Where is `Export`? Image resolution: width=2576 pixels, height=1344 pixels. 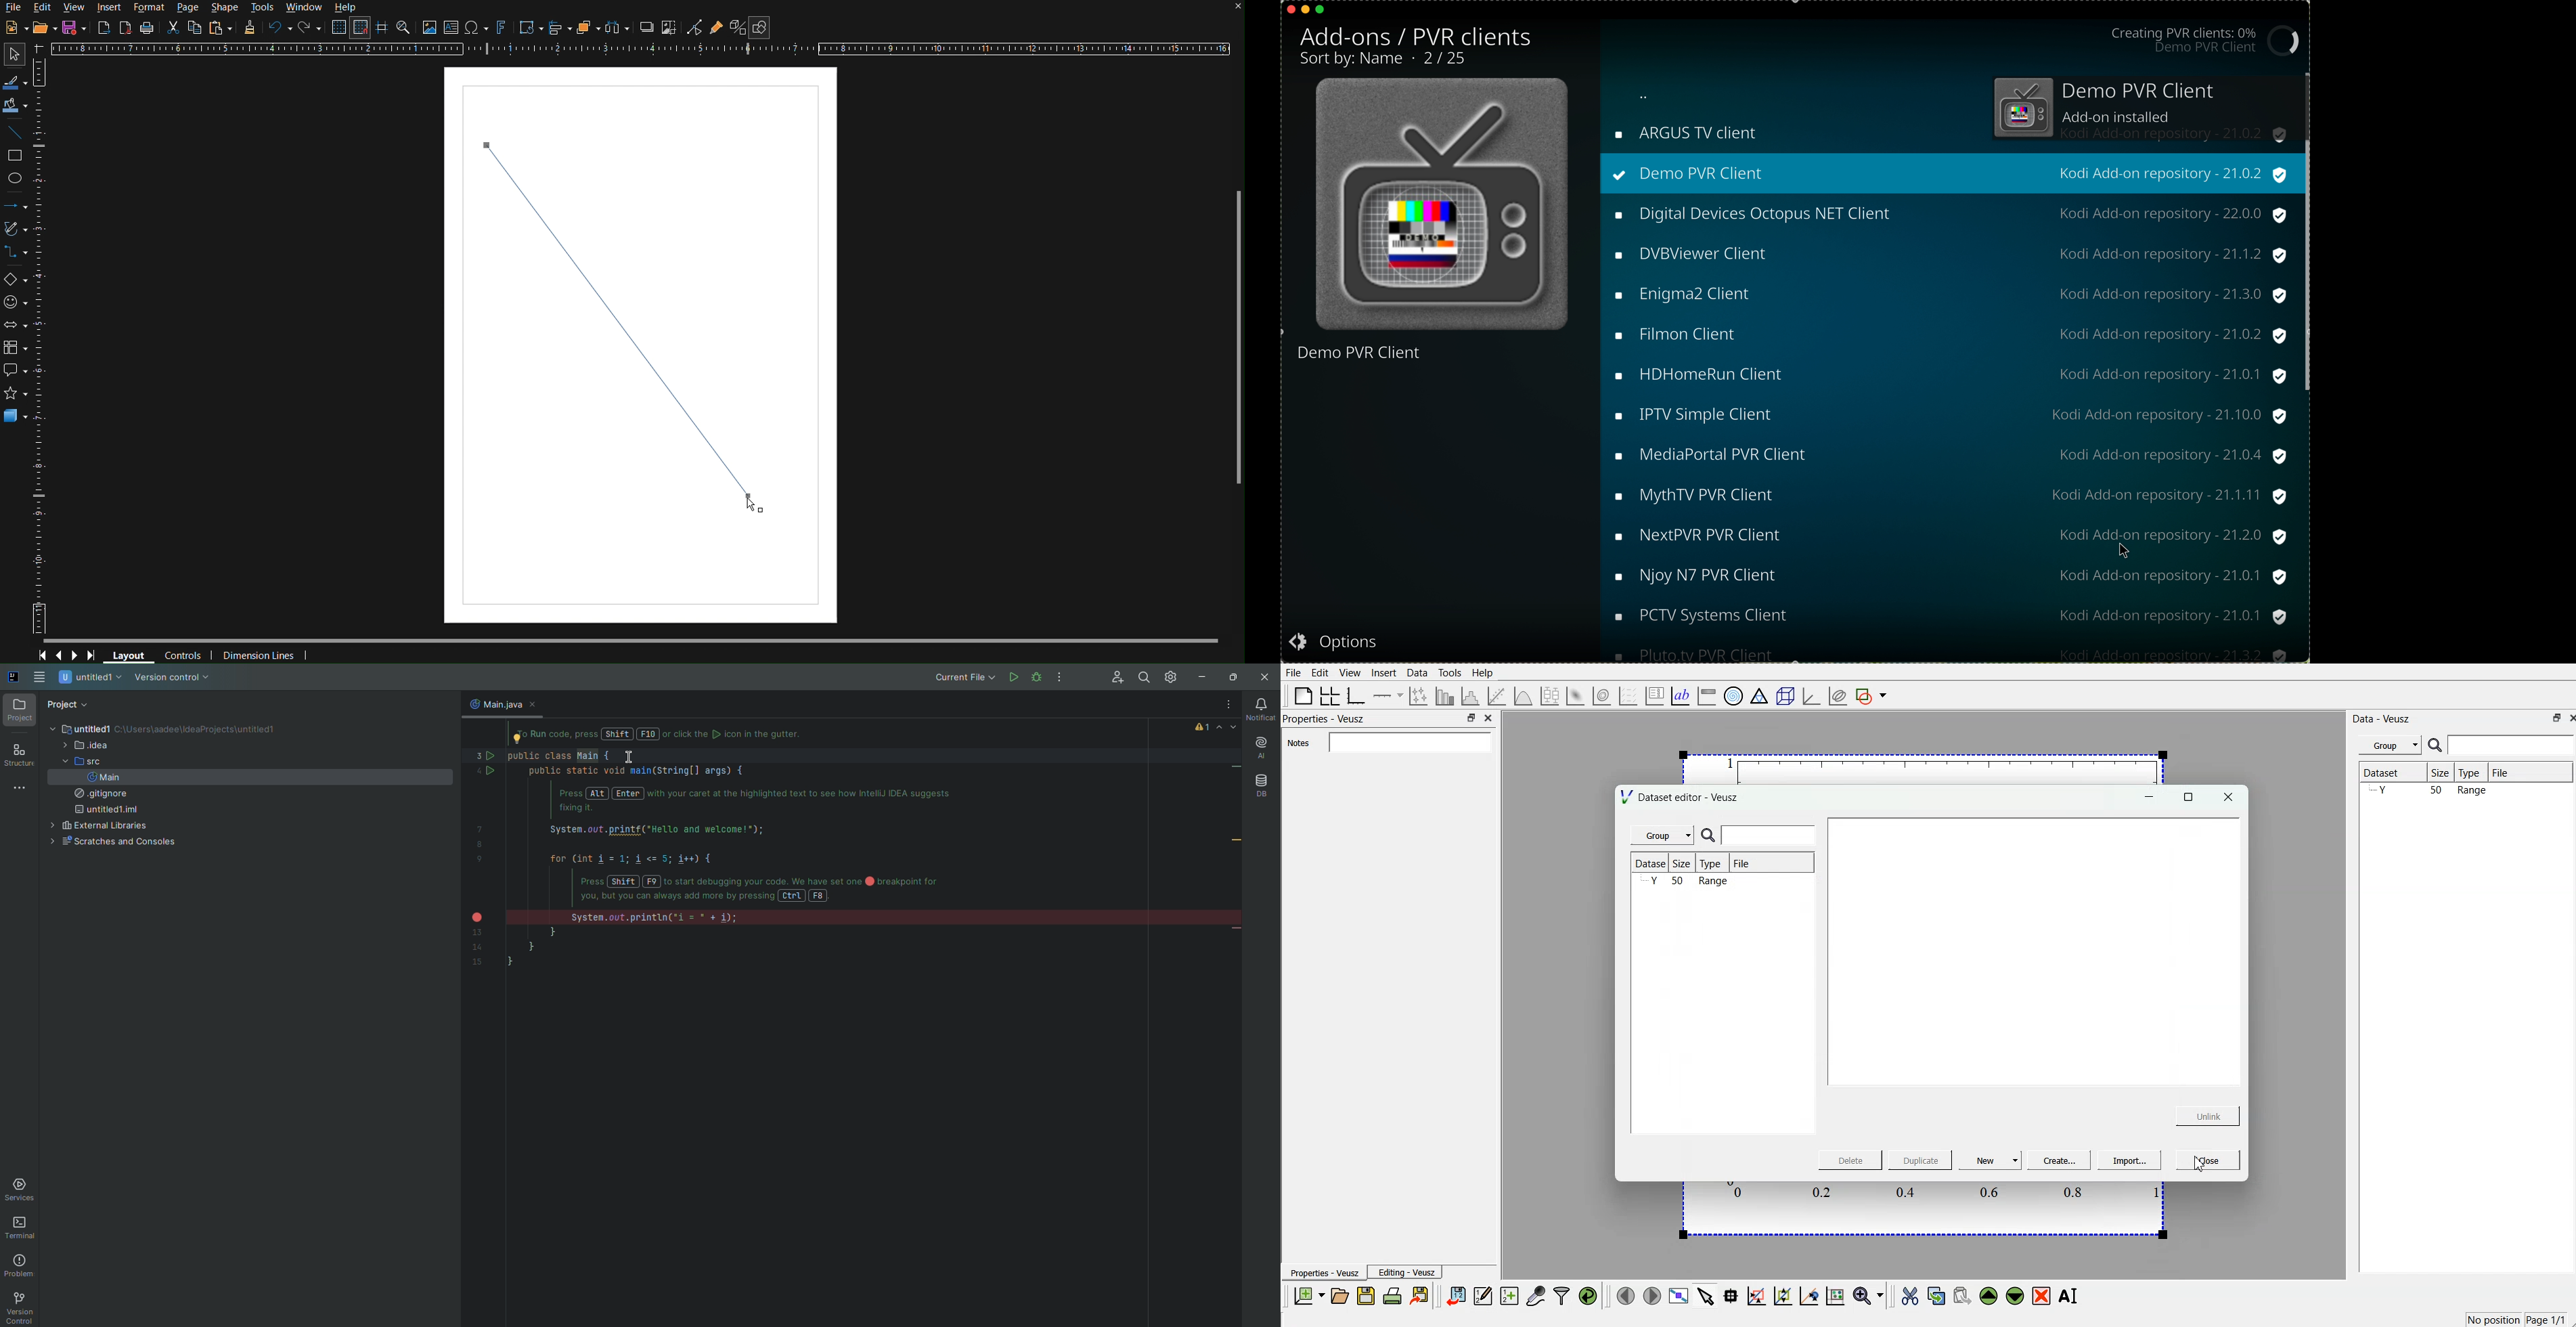 Export is located at coordinates (104, 27).